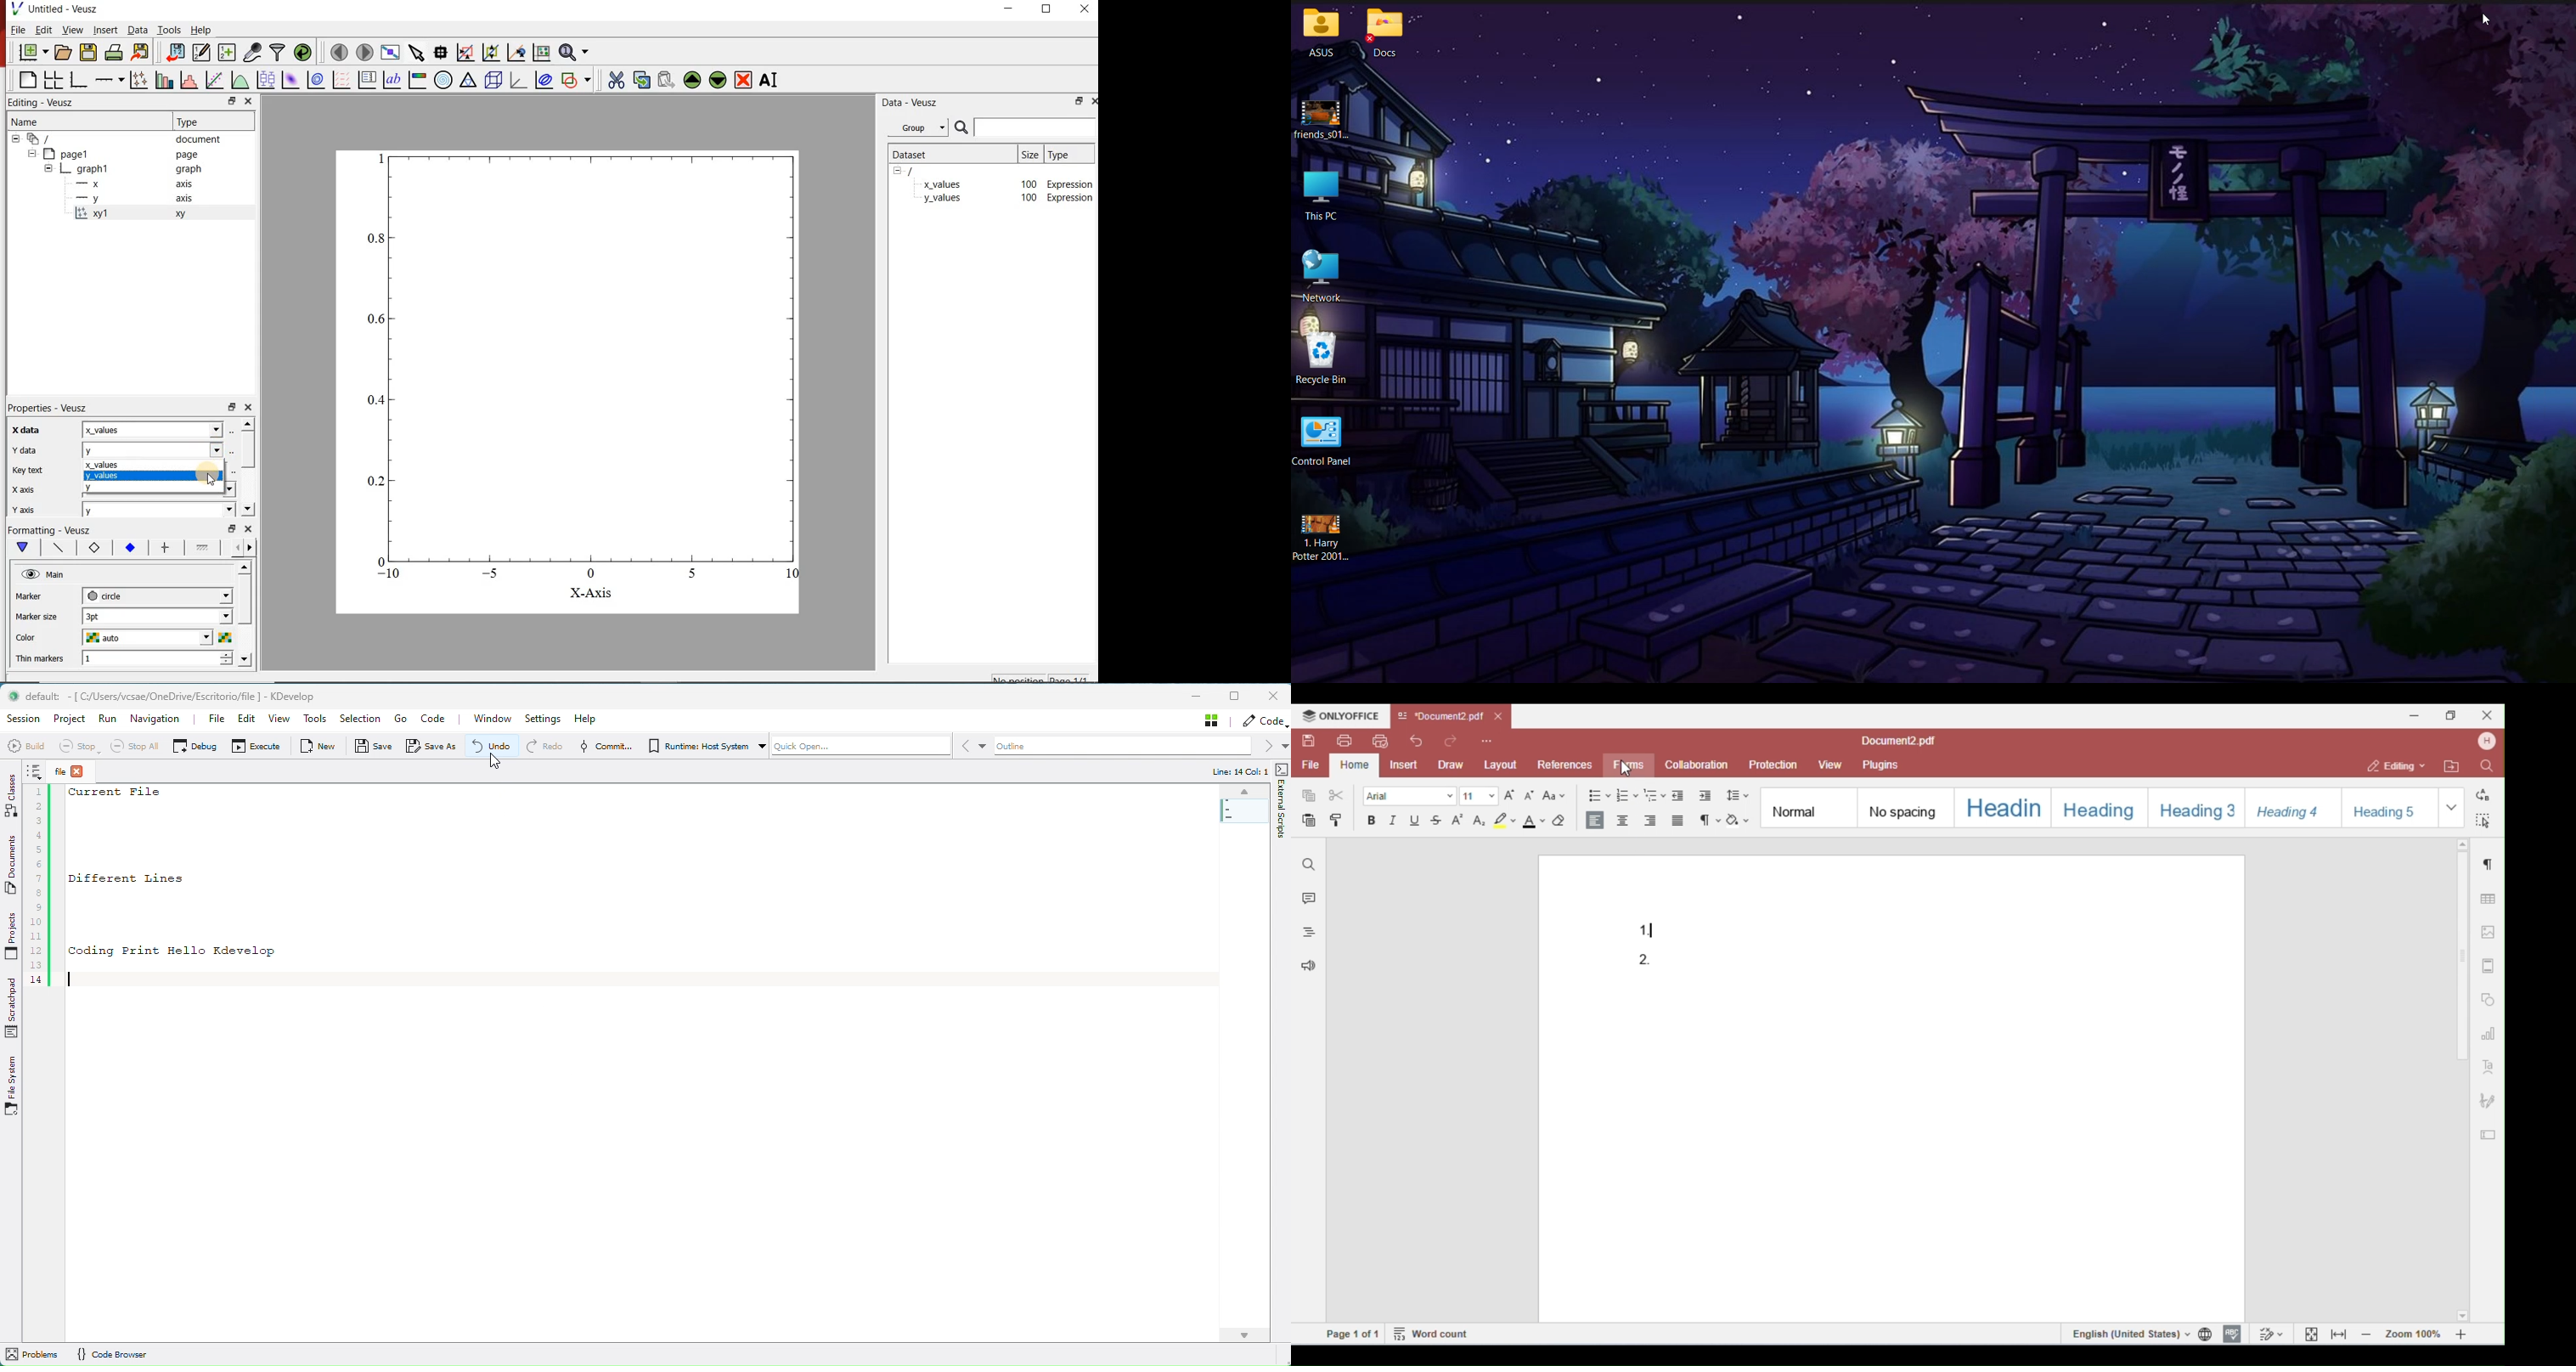 The width and height of the screenshot is (2576, 1372). What do you see at coordinates (249, 508) in the screenshot?
I see `move down` at bounding box center [249, 508].